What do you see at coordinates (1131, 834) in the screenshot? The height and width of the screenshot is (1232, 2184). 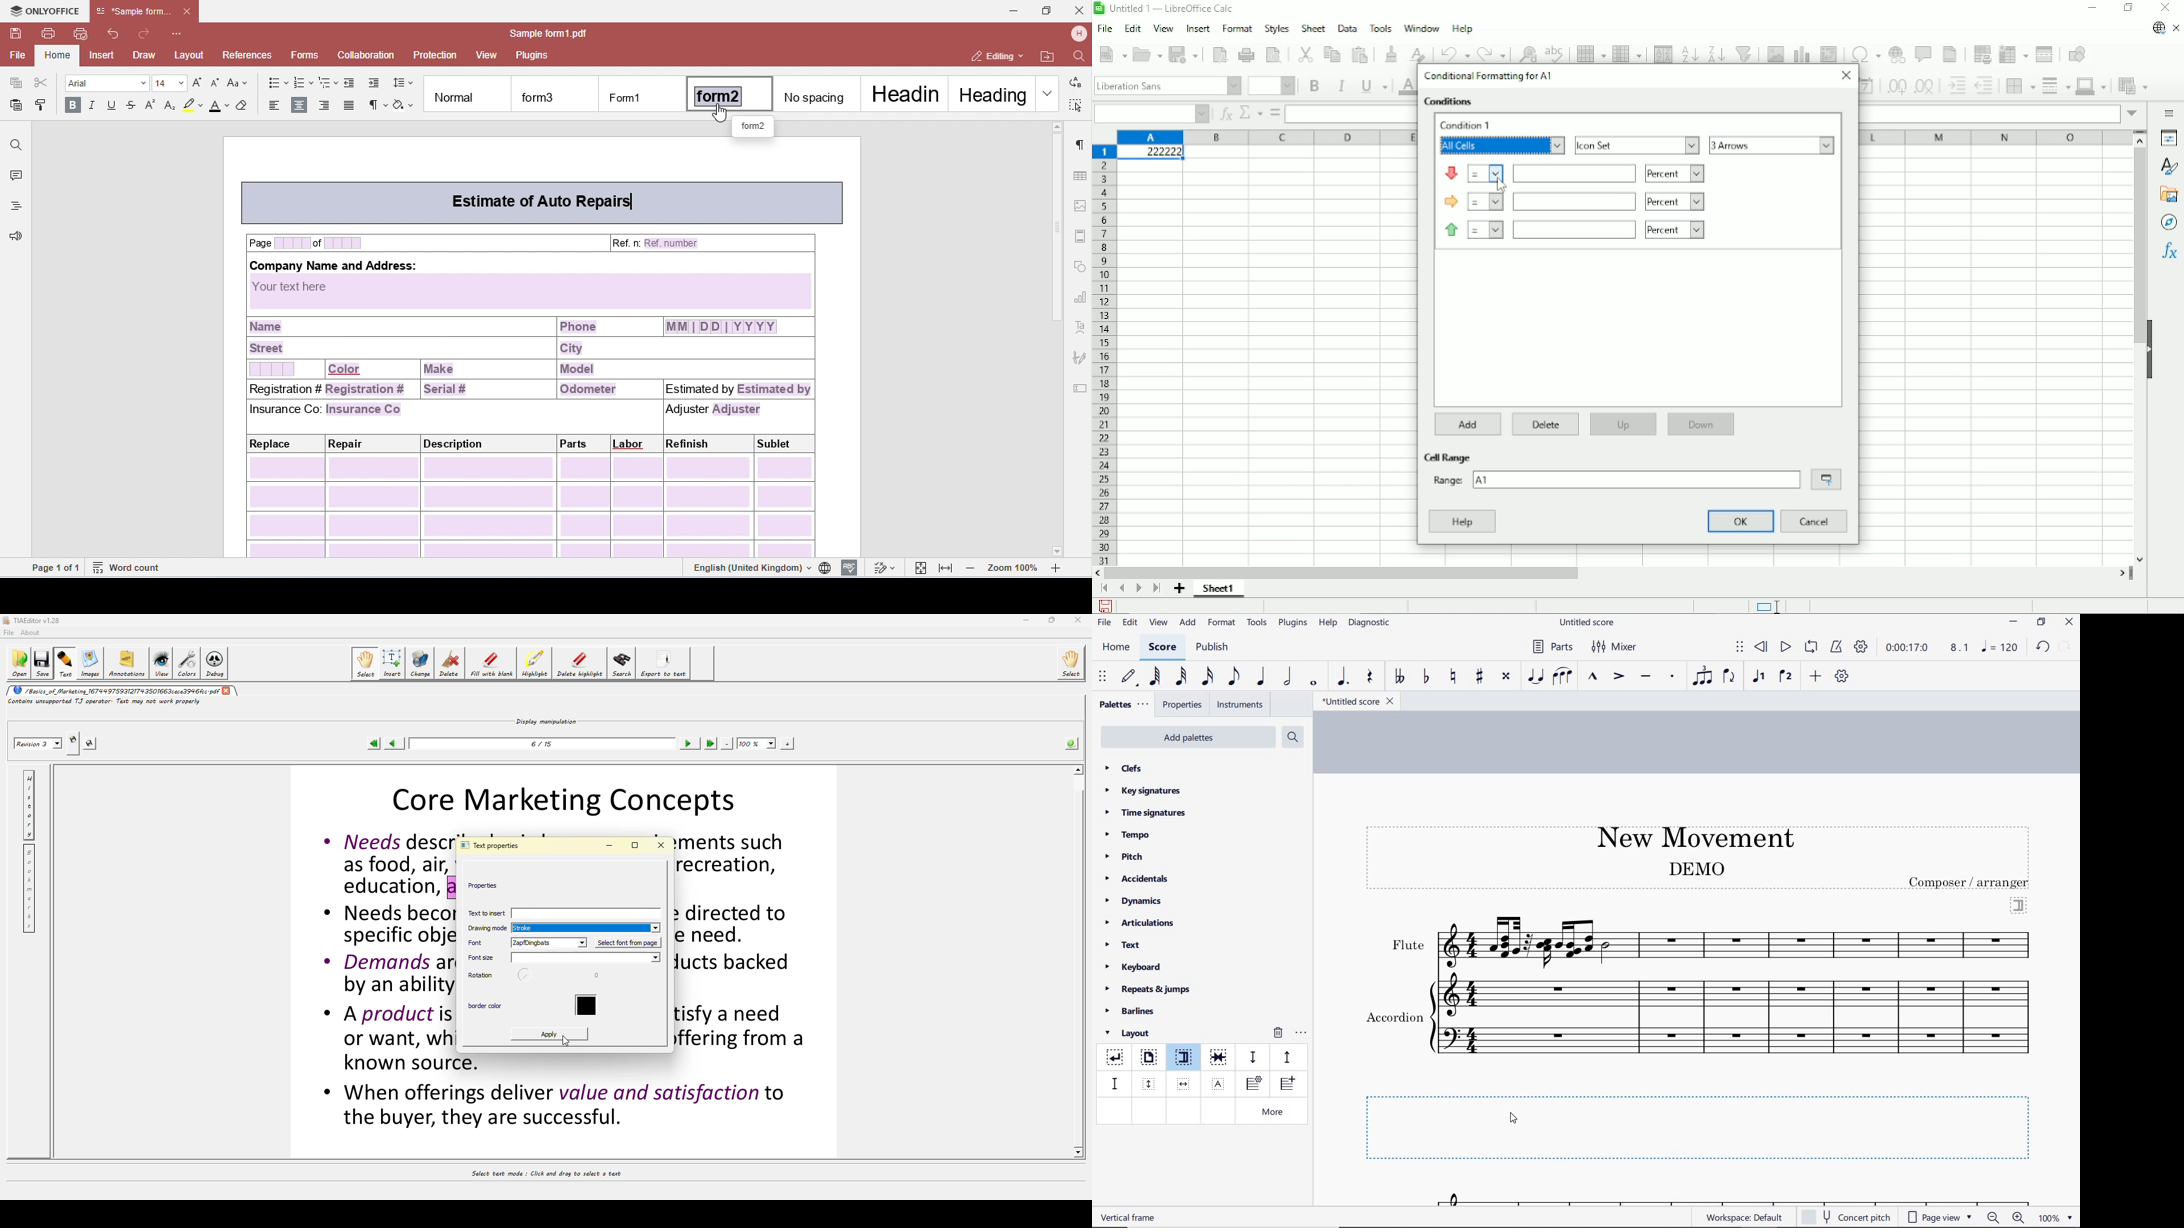 I see `tempo` at bounding box center [1131, 834].